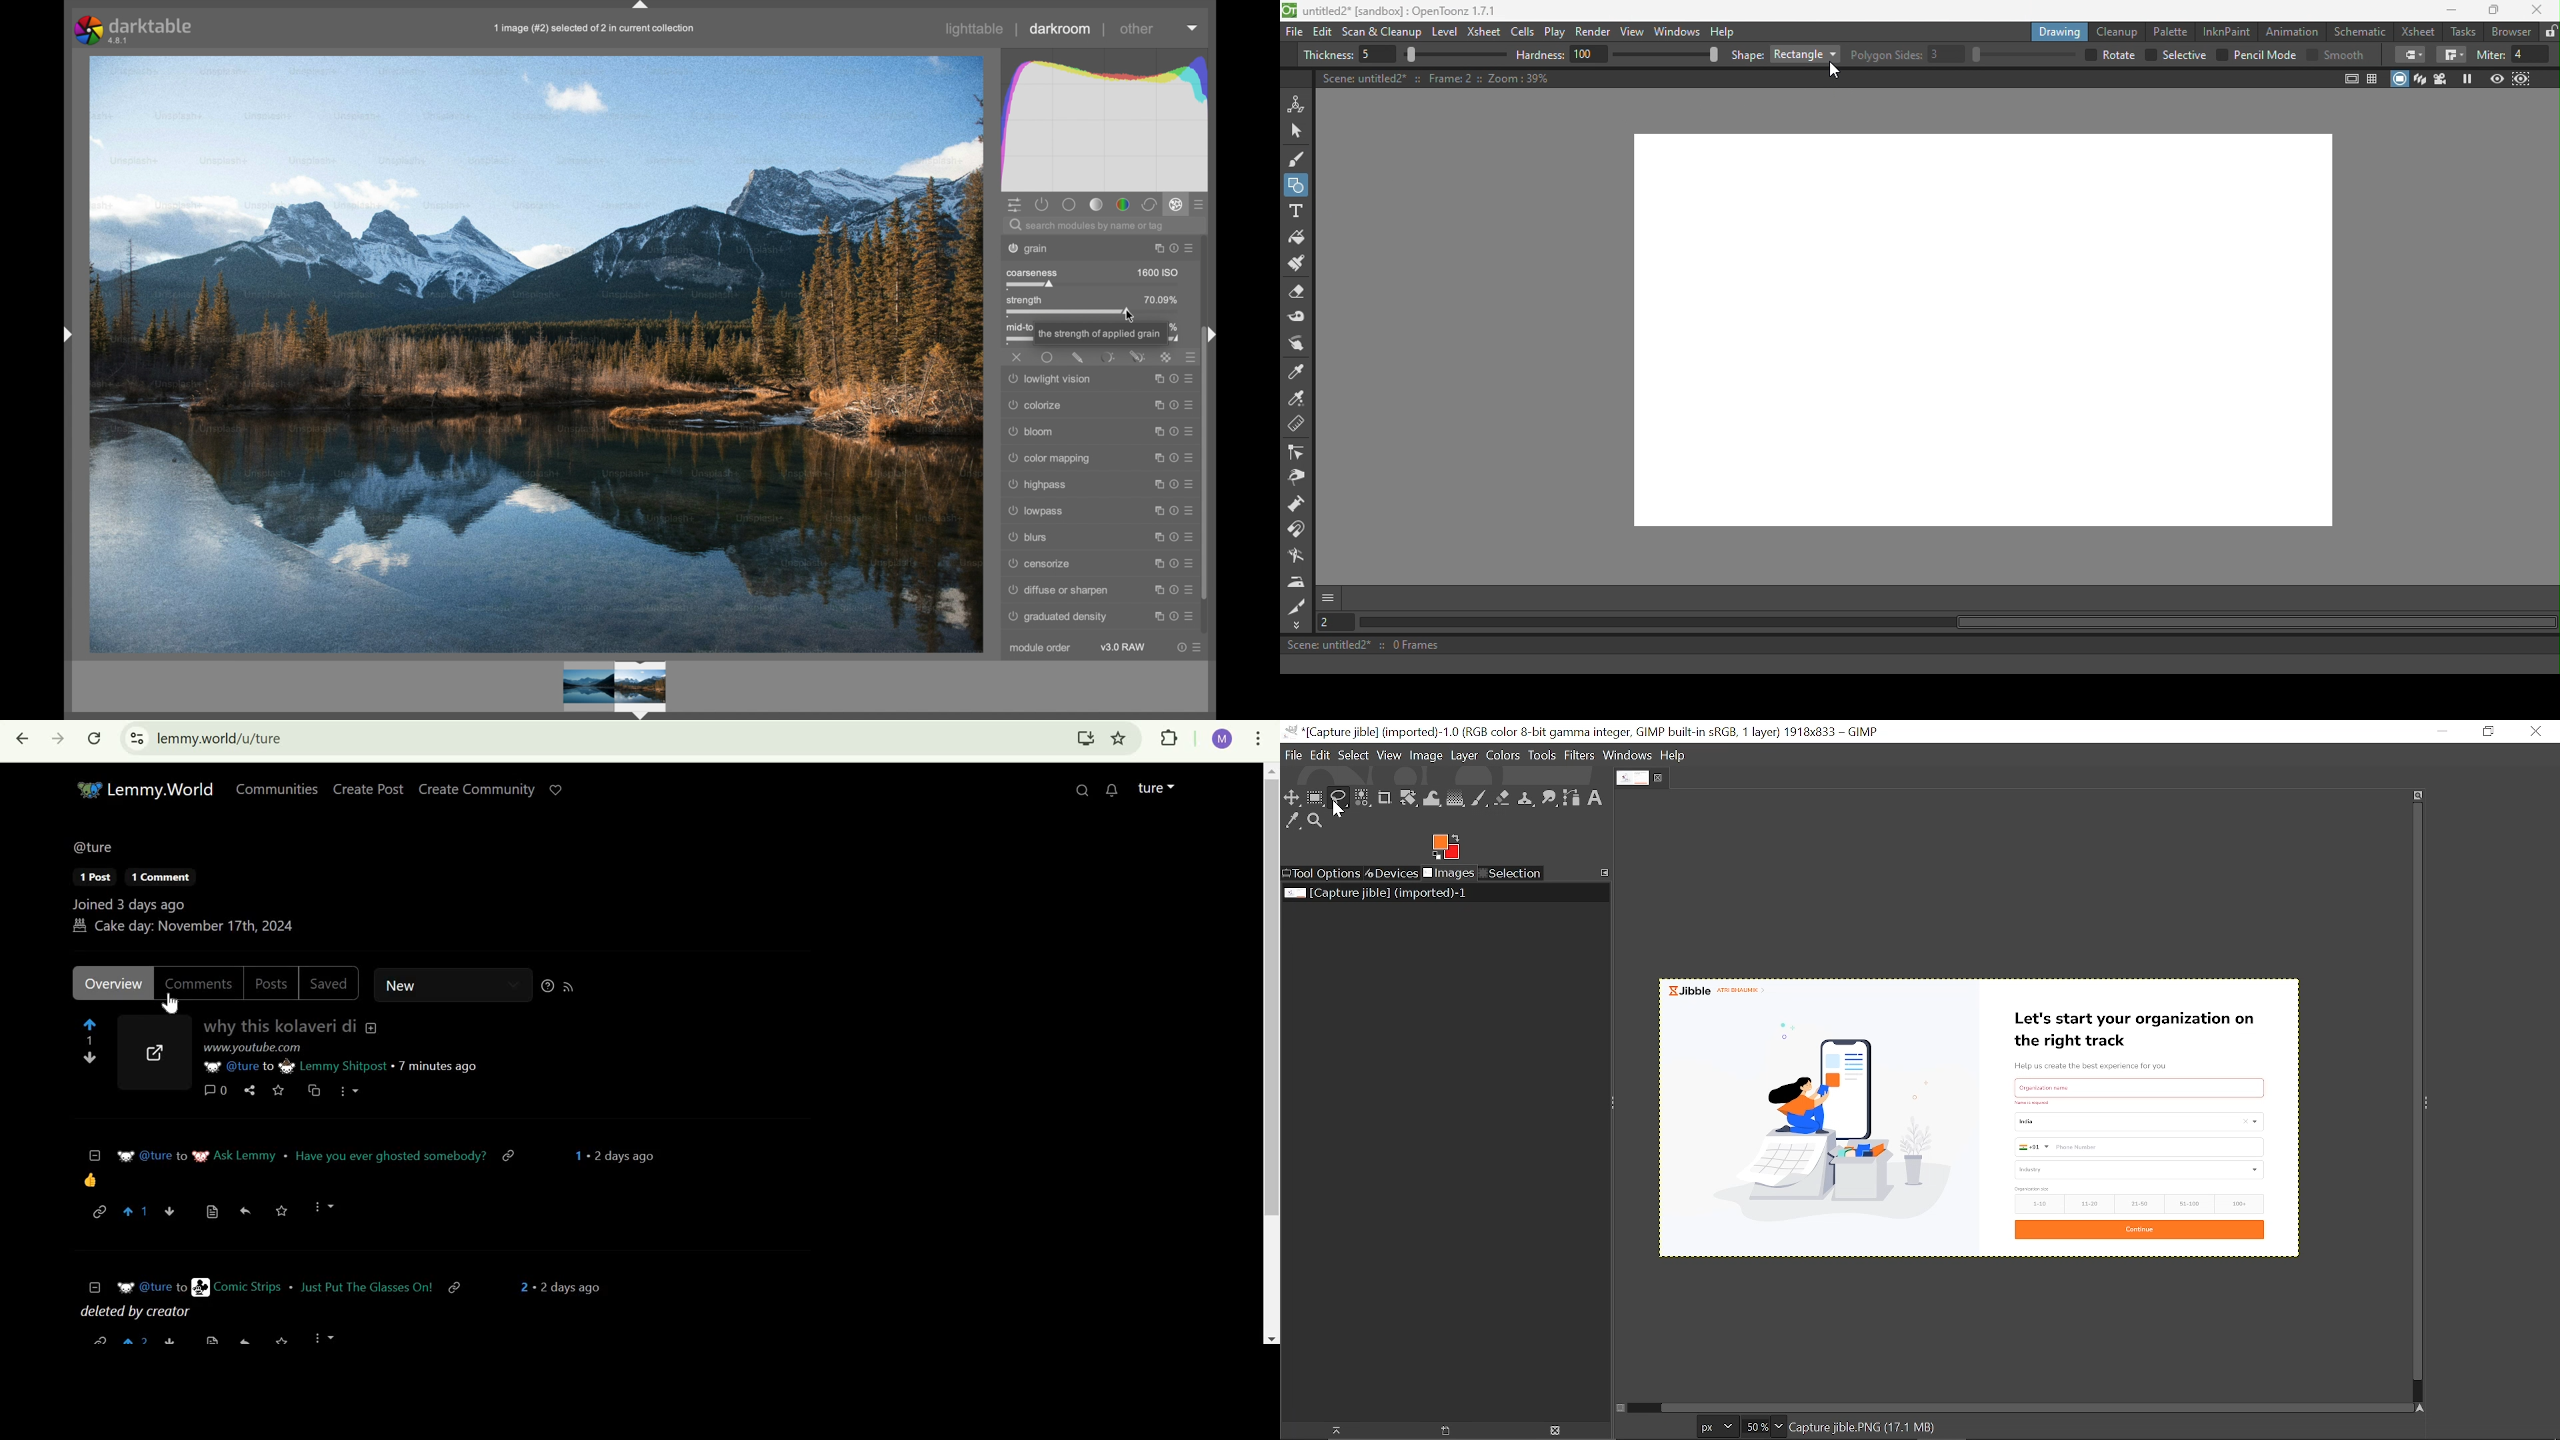 The width and height of the screenshot is (2576, 1456). Describe the element at coordinates (1293, 755) in the screenshot. I see `File` at that location.